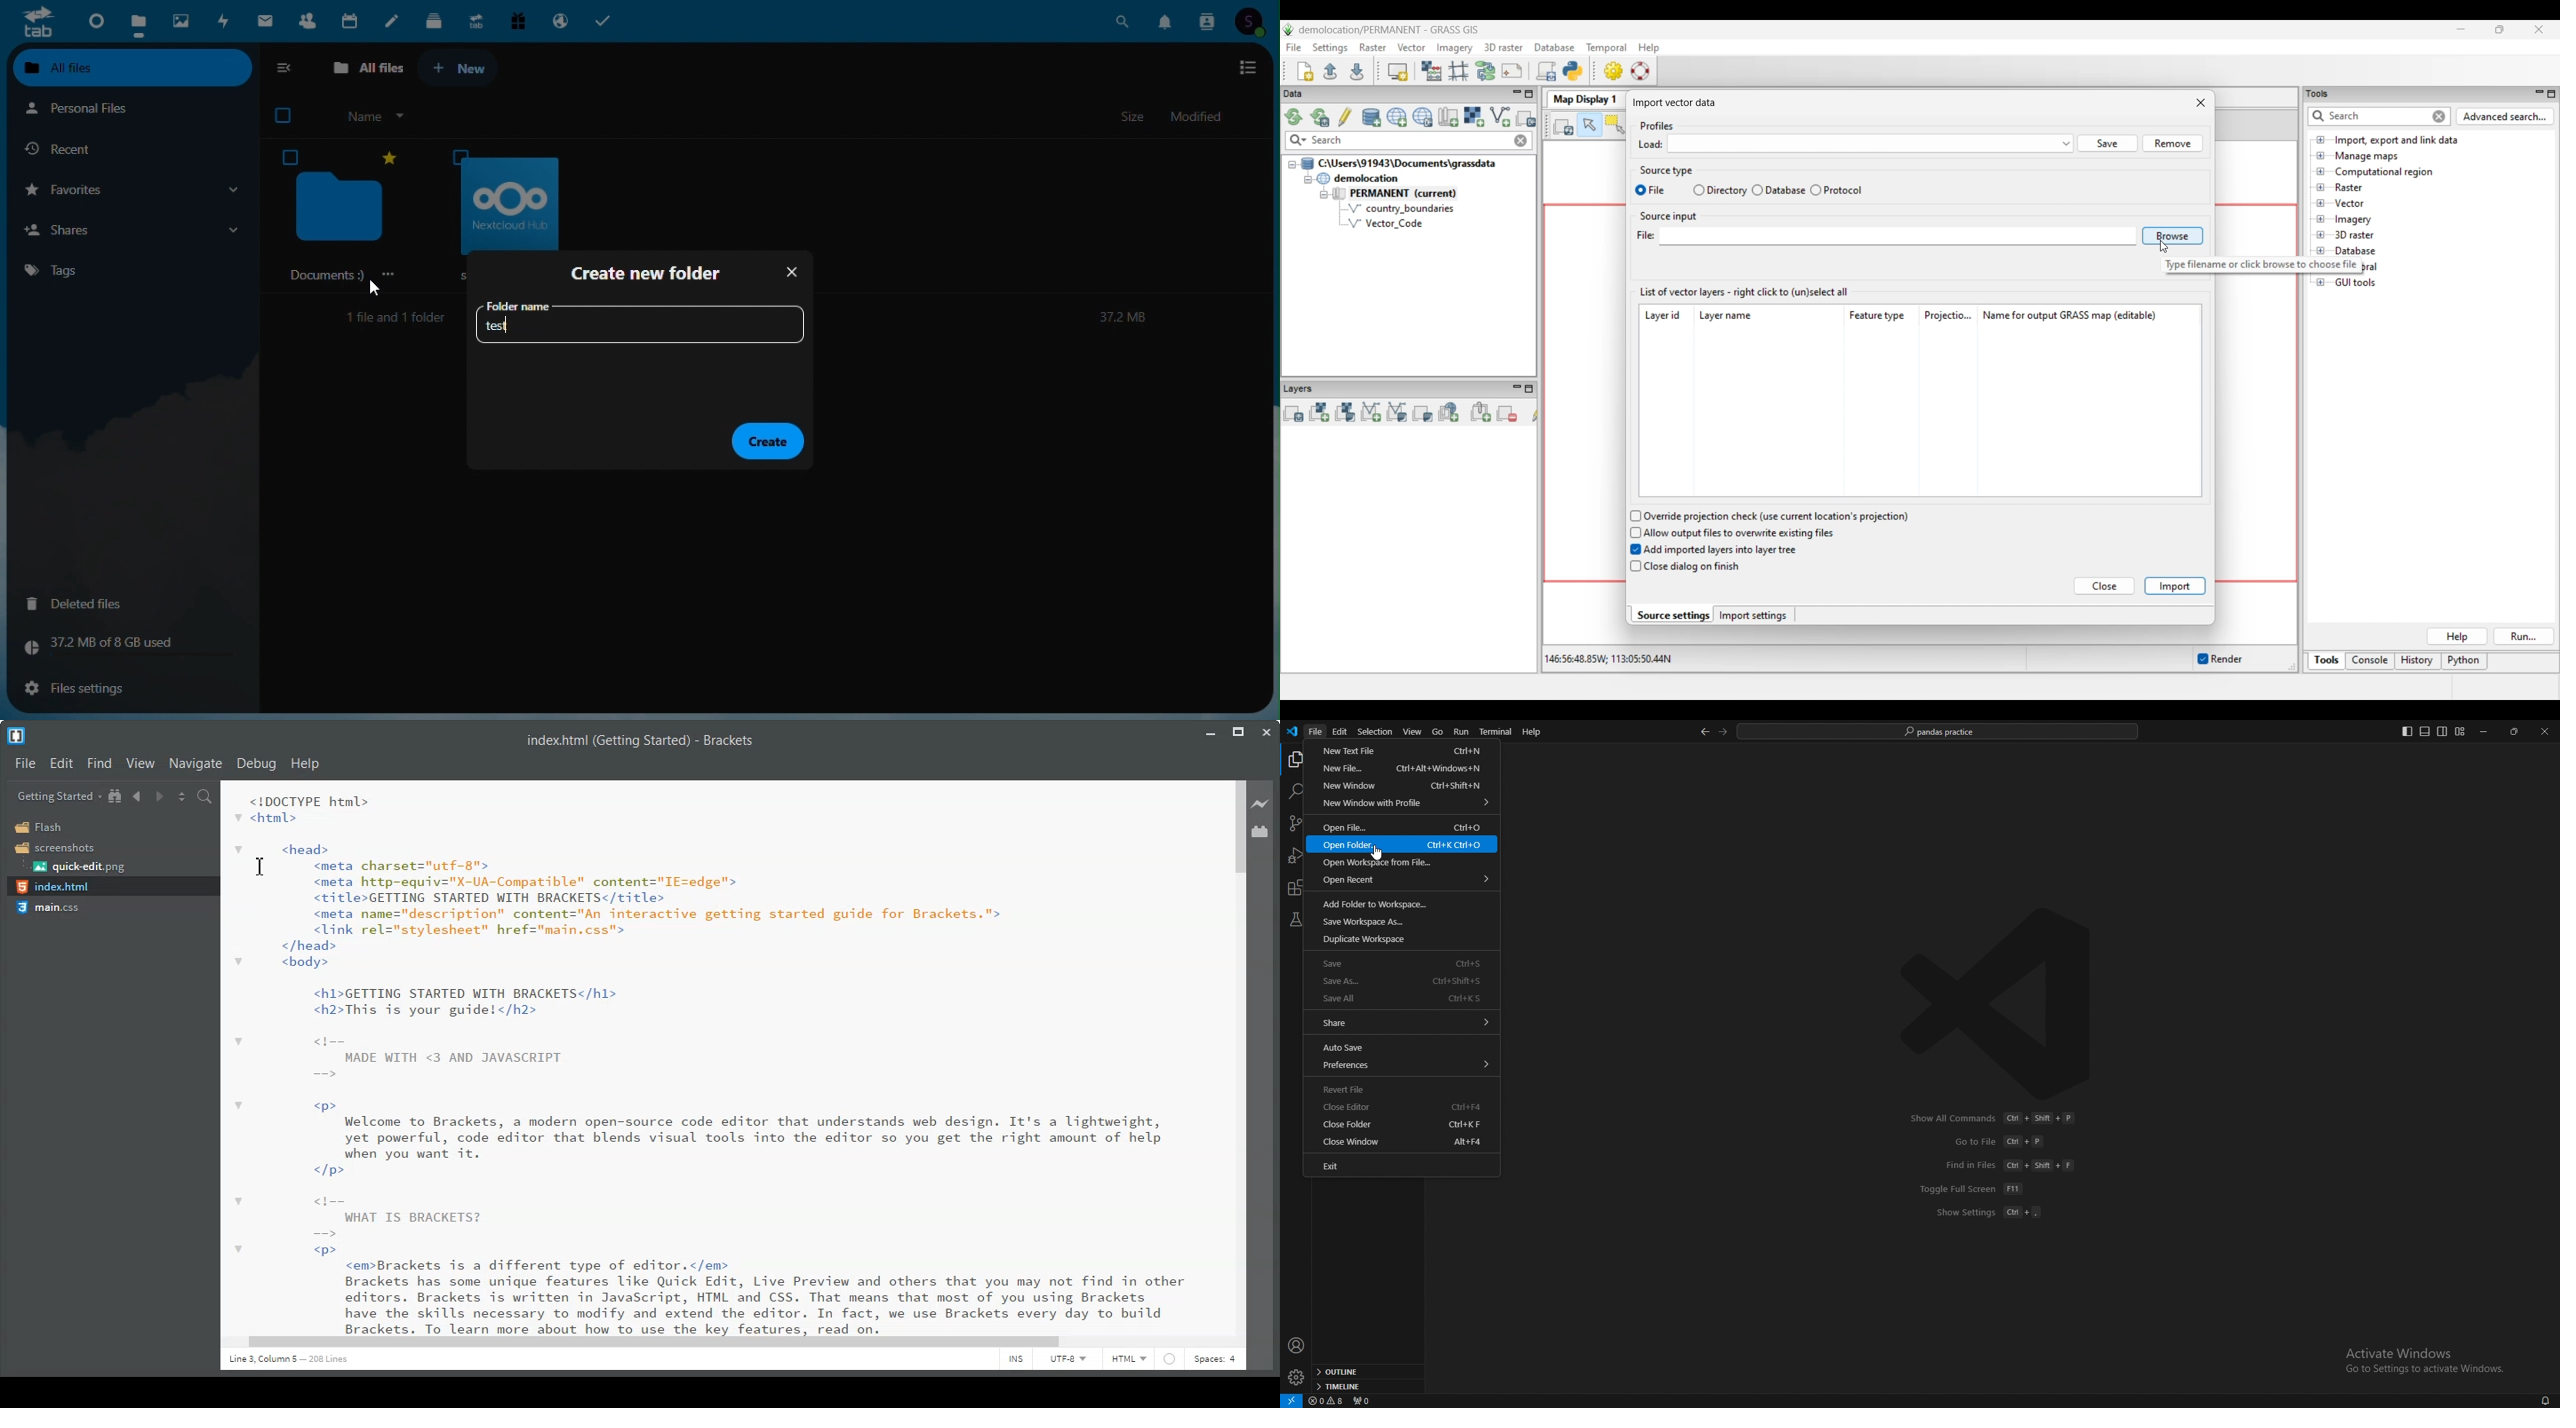  Describe the element at coordinates (62, 764) in the screenshot. I see `Edit` at that location.